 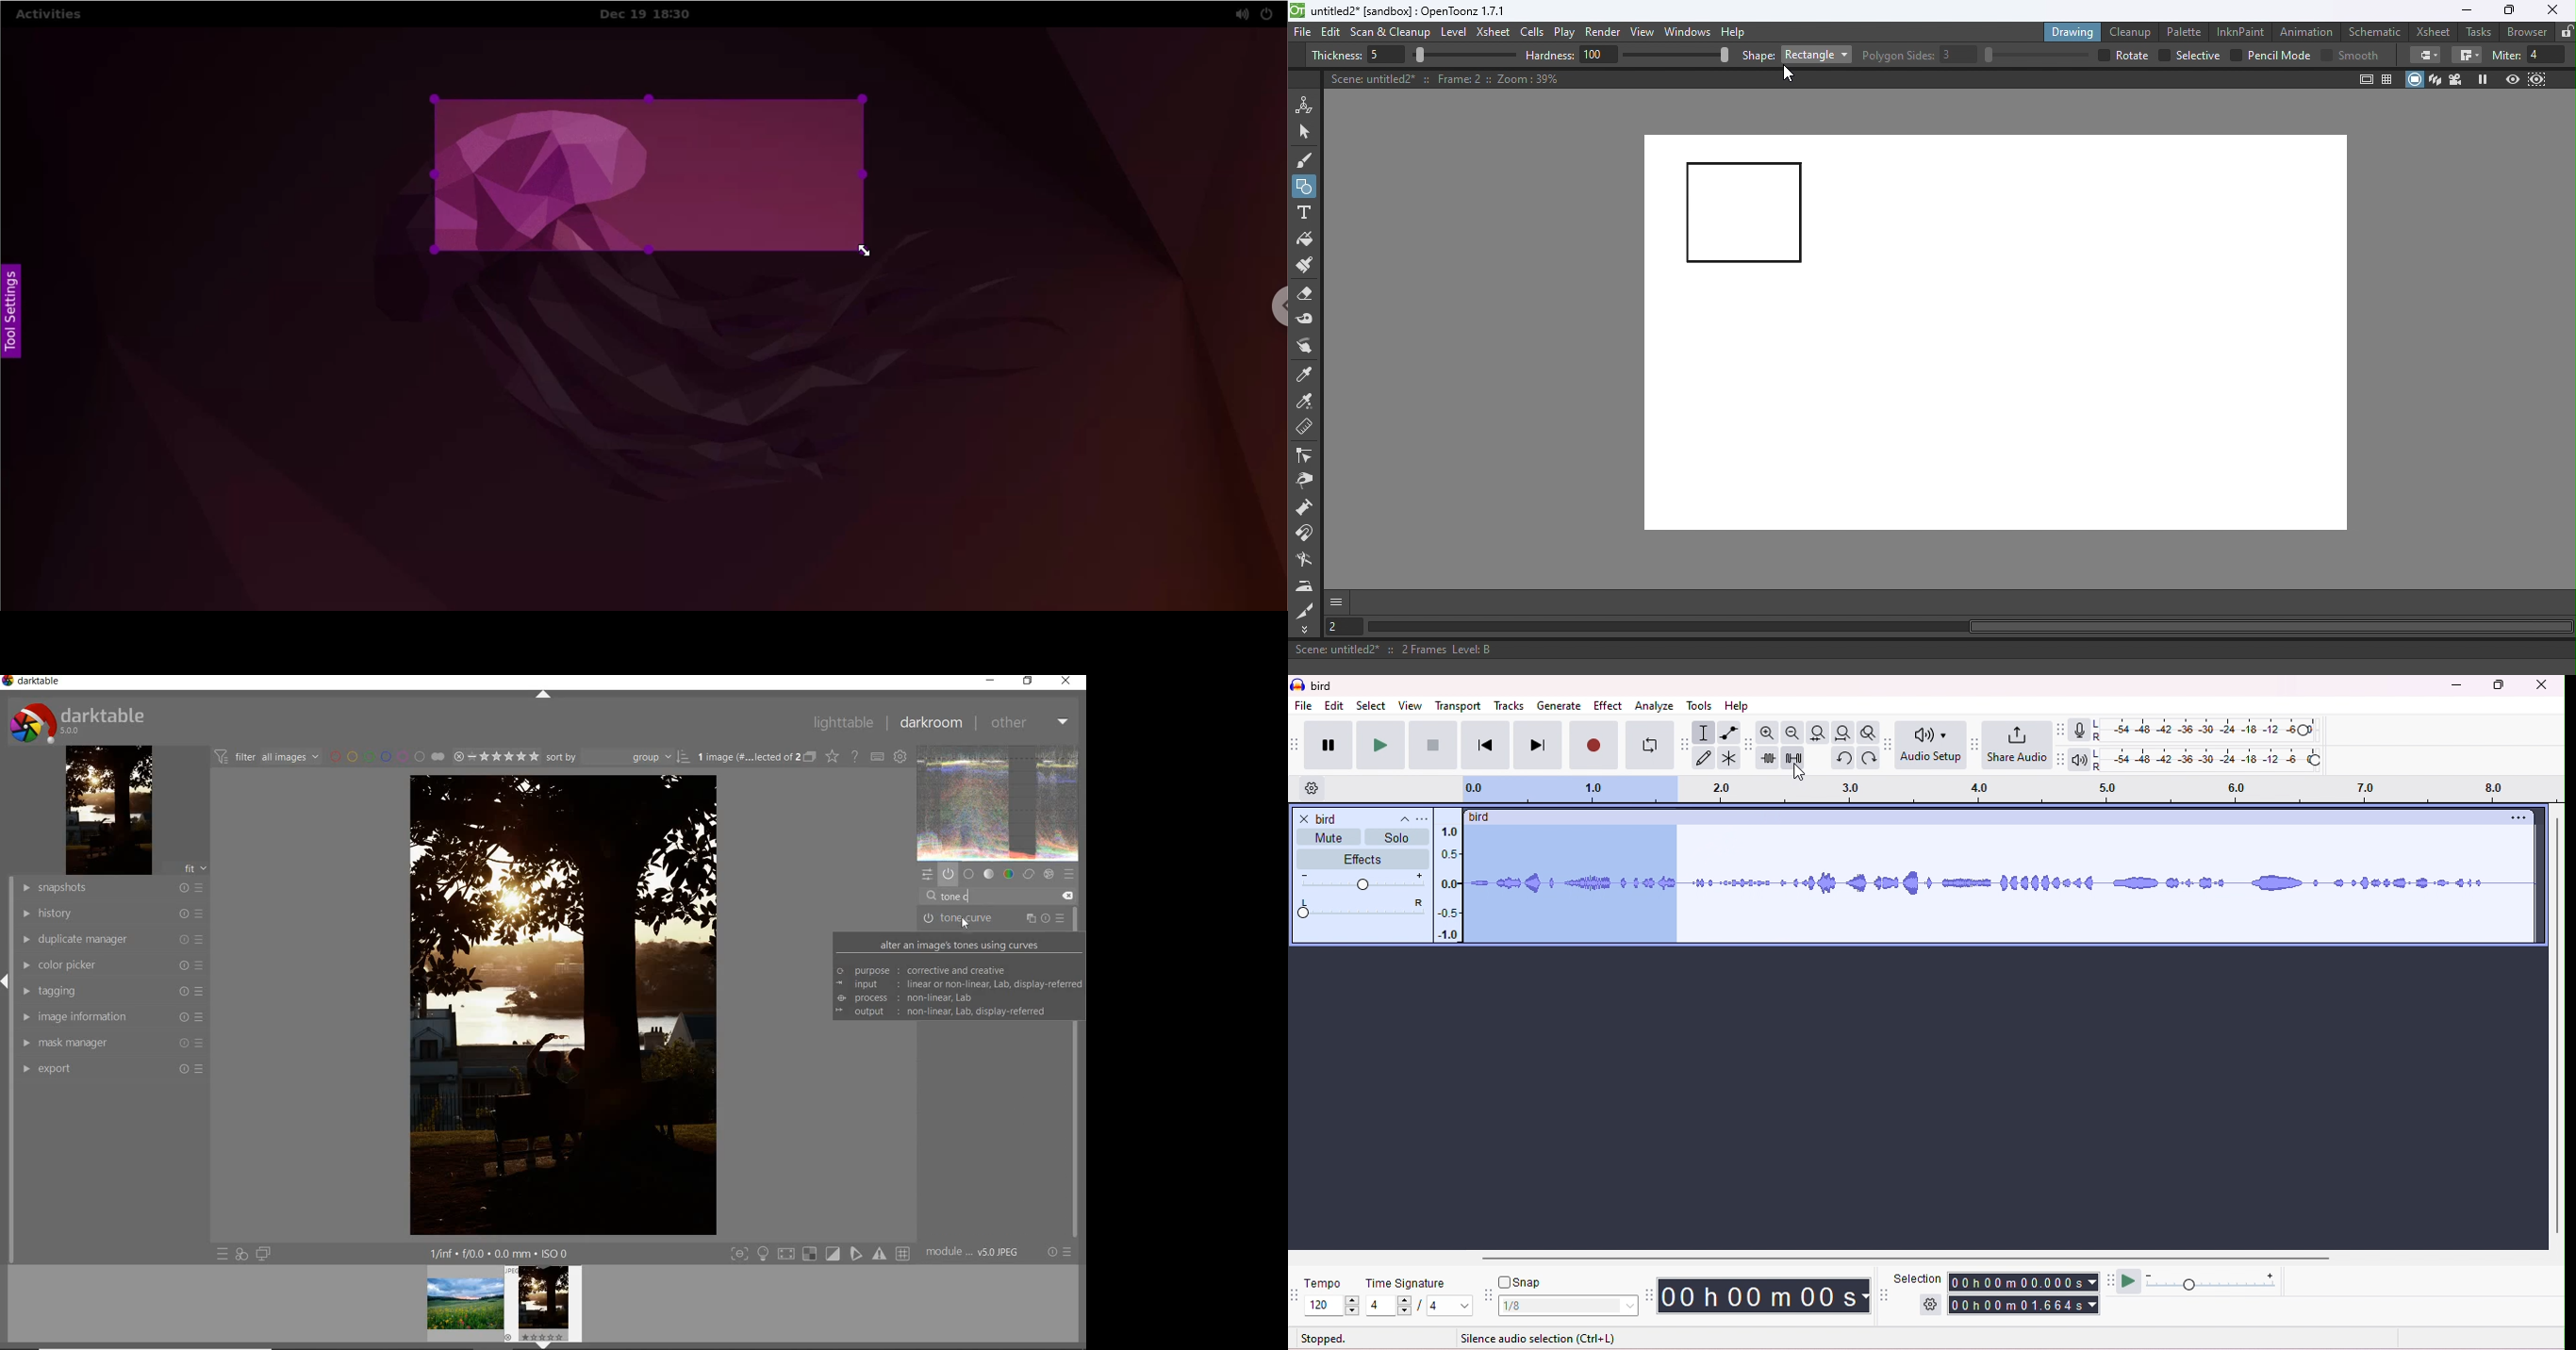 What do you see at coordinates (1495, 34) in the screenshot?
I see `Xsheet` at bounding box center [1495, 34].